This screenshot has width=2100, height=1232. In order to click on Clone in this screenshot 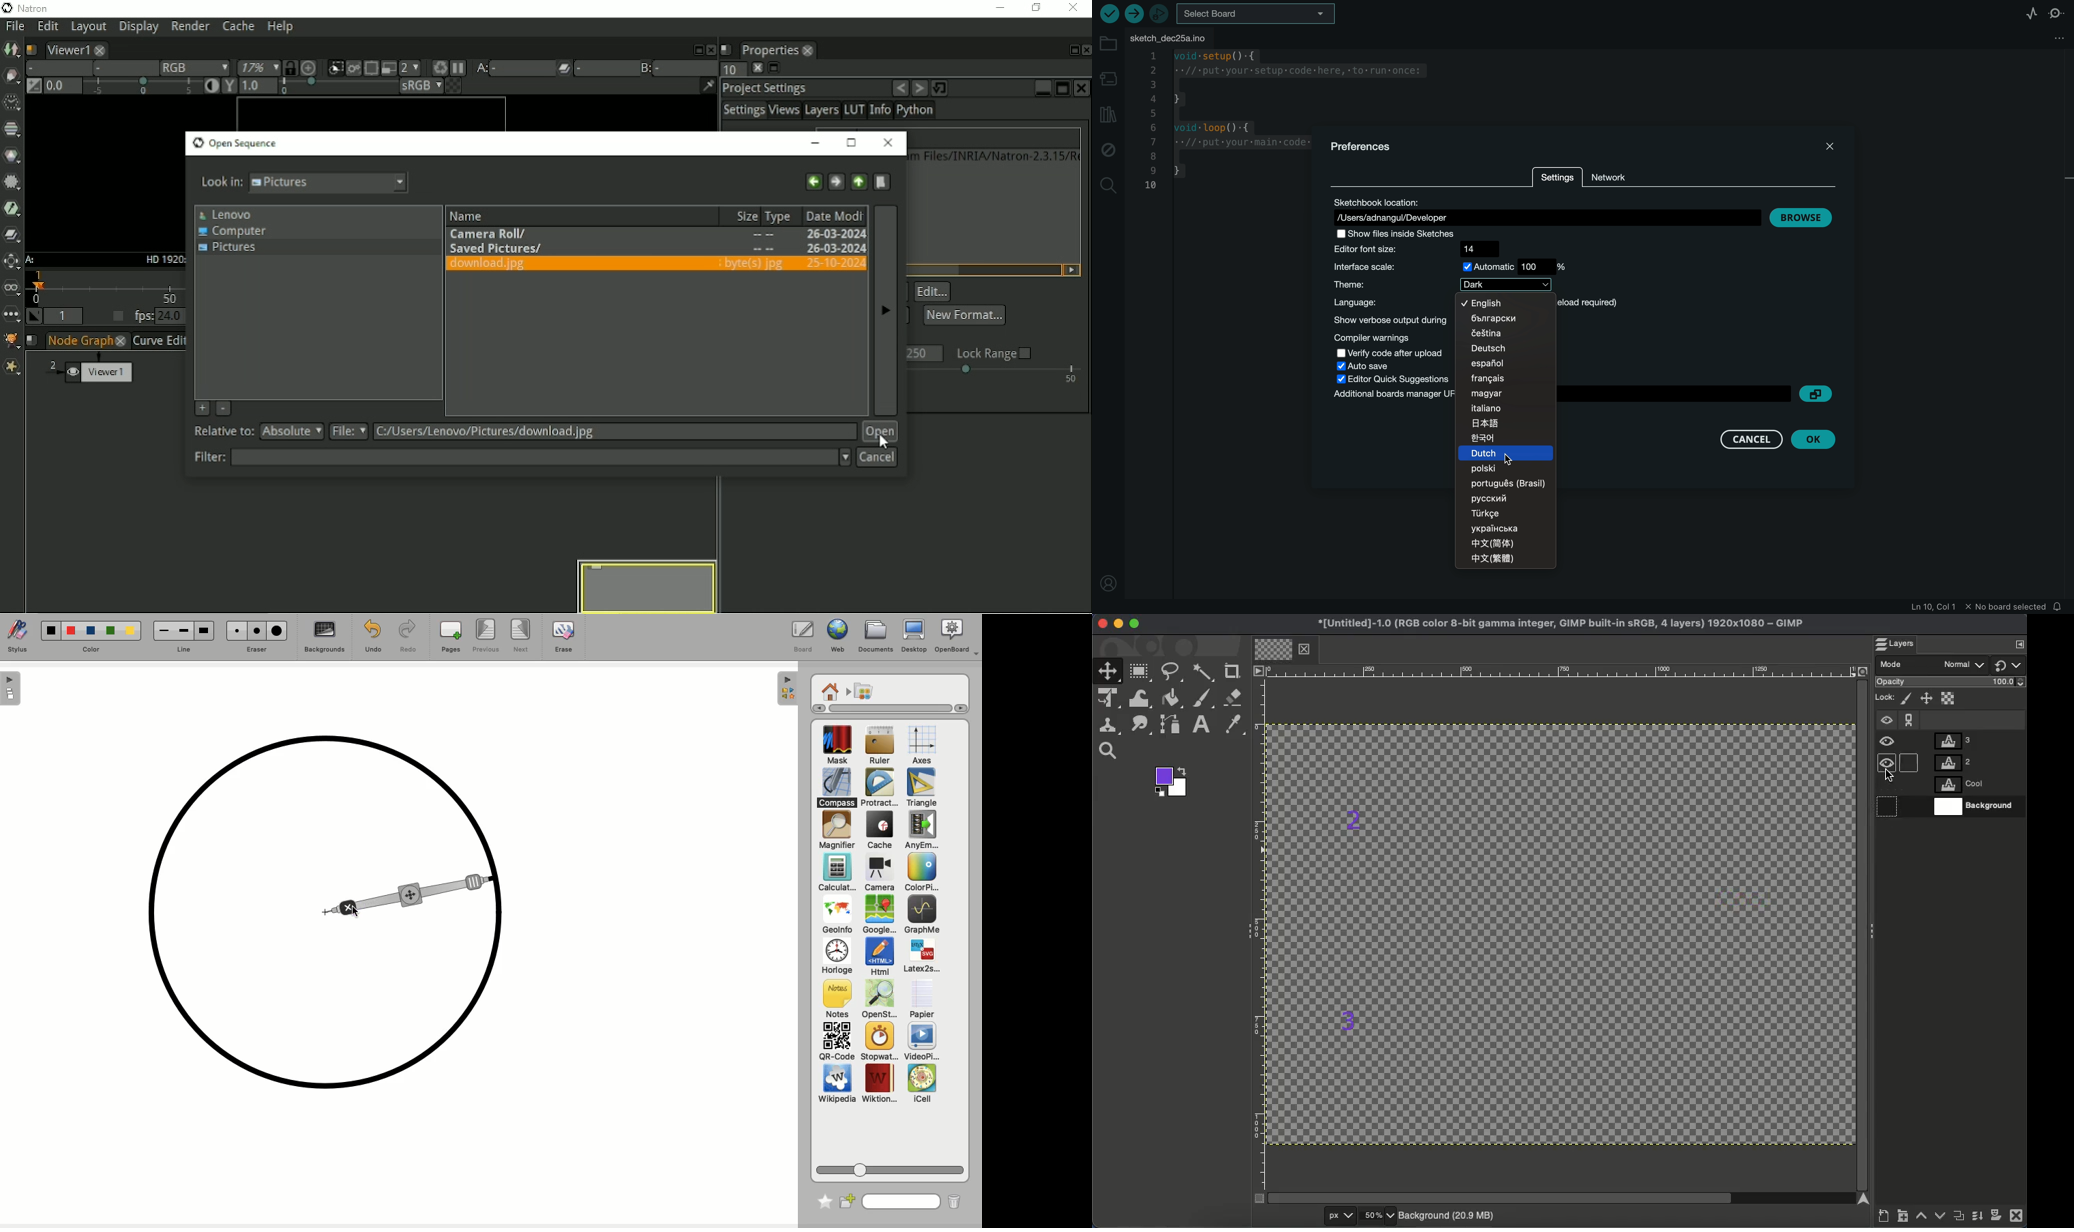, I will do `click(1111, 725)`.